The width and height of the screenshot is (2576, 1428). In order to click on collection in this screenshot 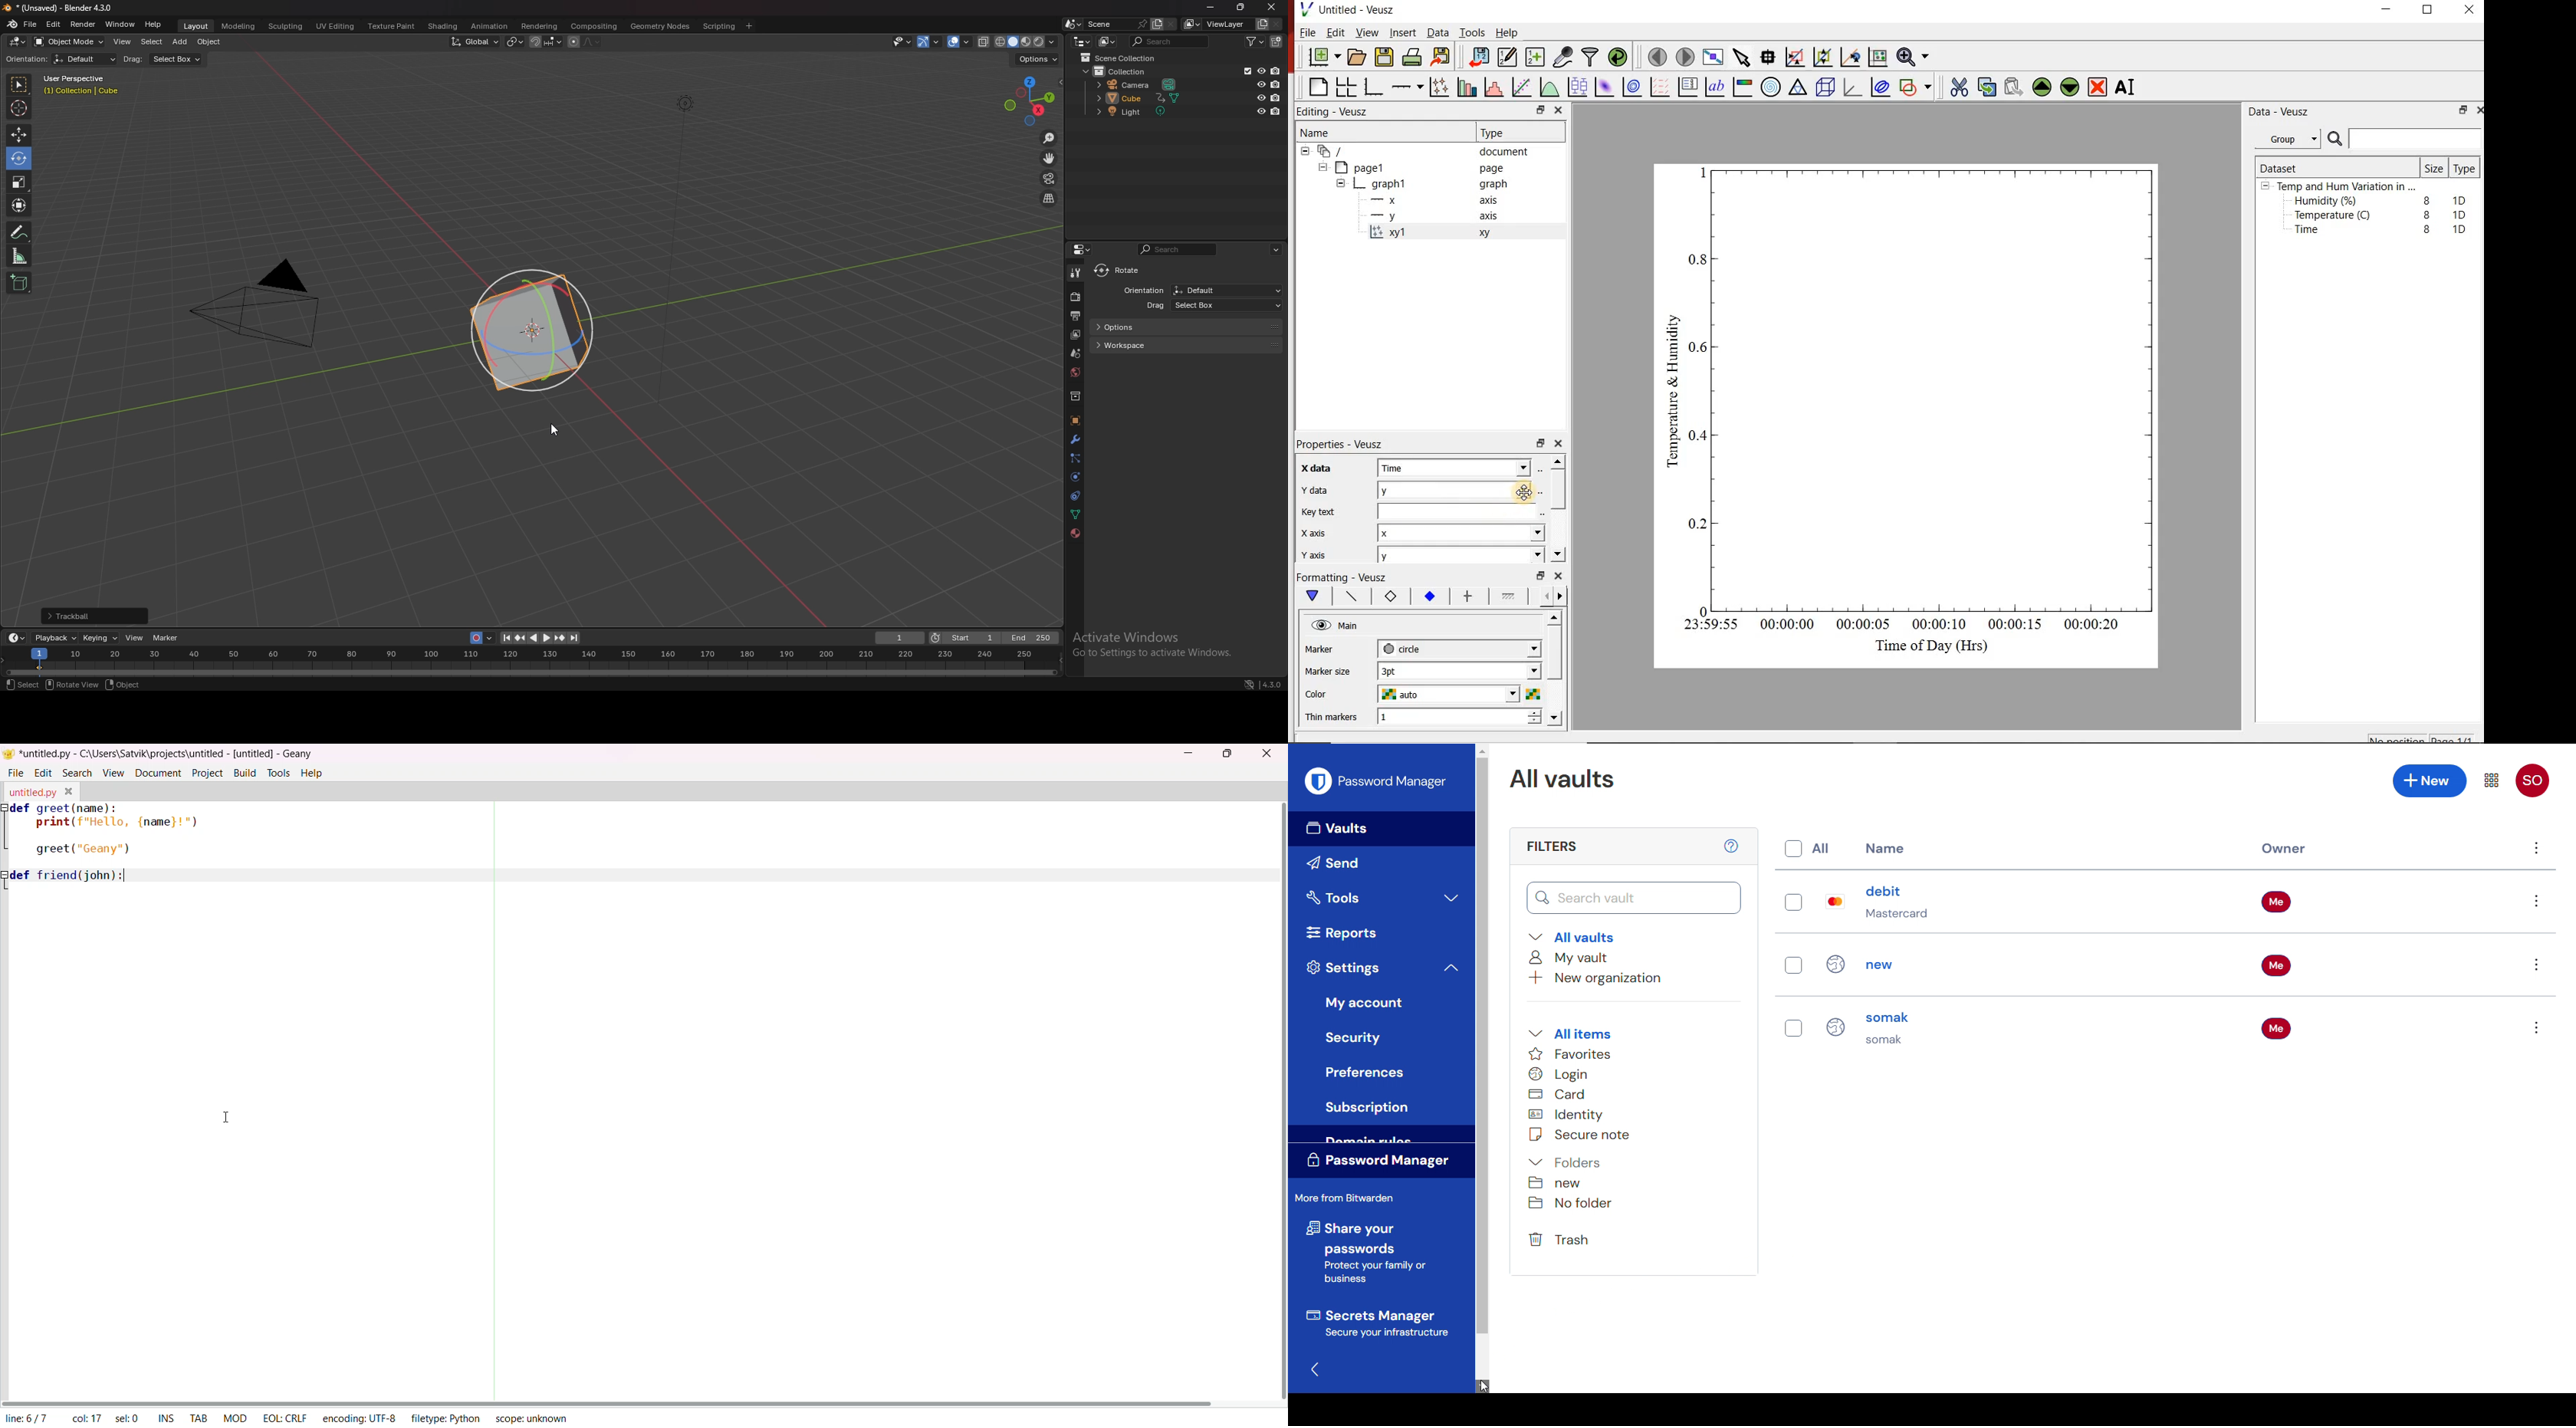, I will do `click(1121, 71)`.